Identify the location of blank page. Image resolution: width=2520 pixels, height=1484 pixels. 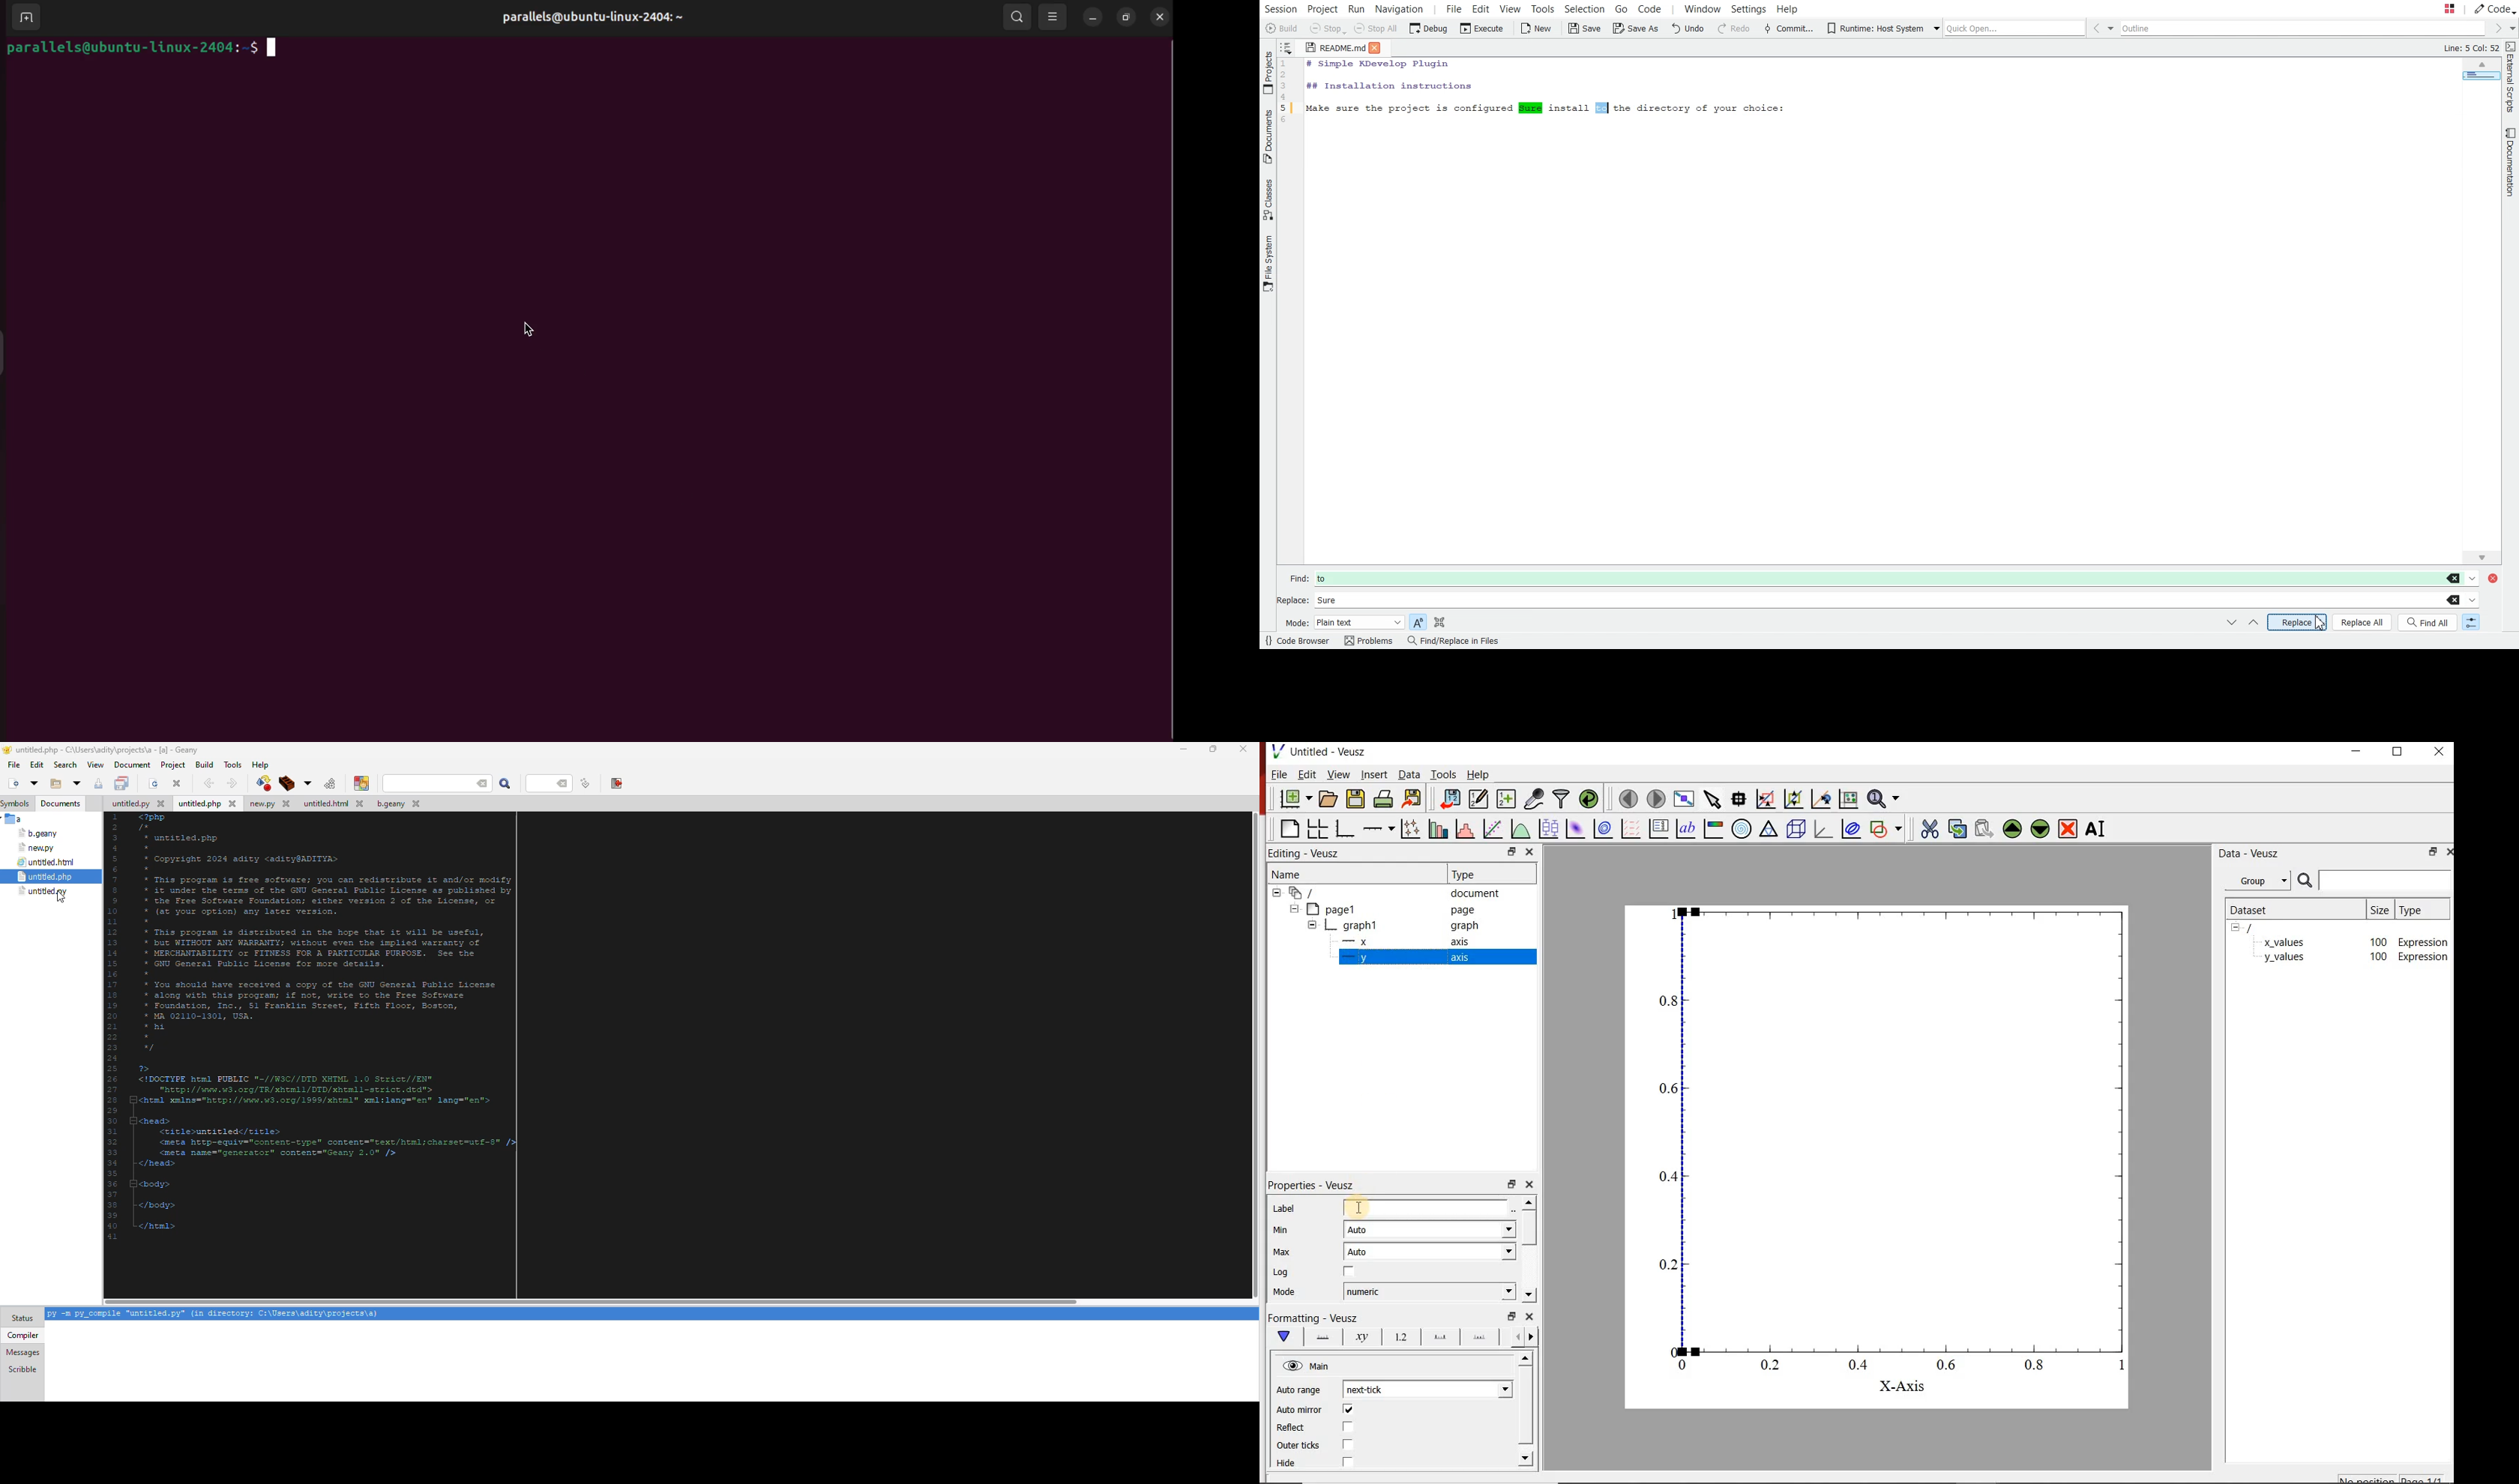
(1289, 829).